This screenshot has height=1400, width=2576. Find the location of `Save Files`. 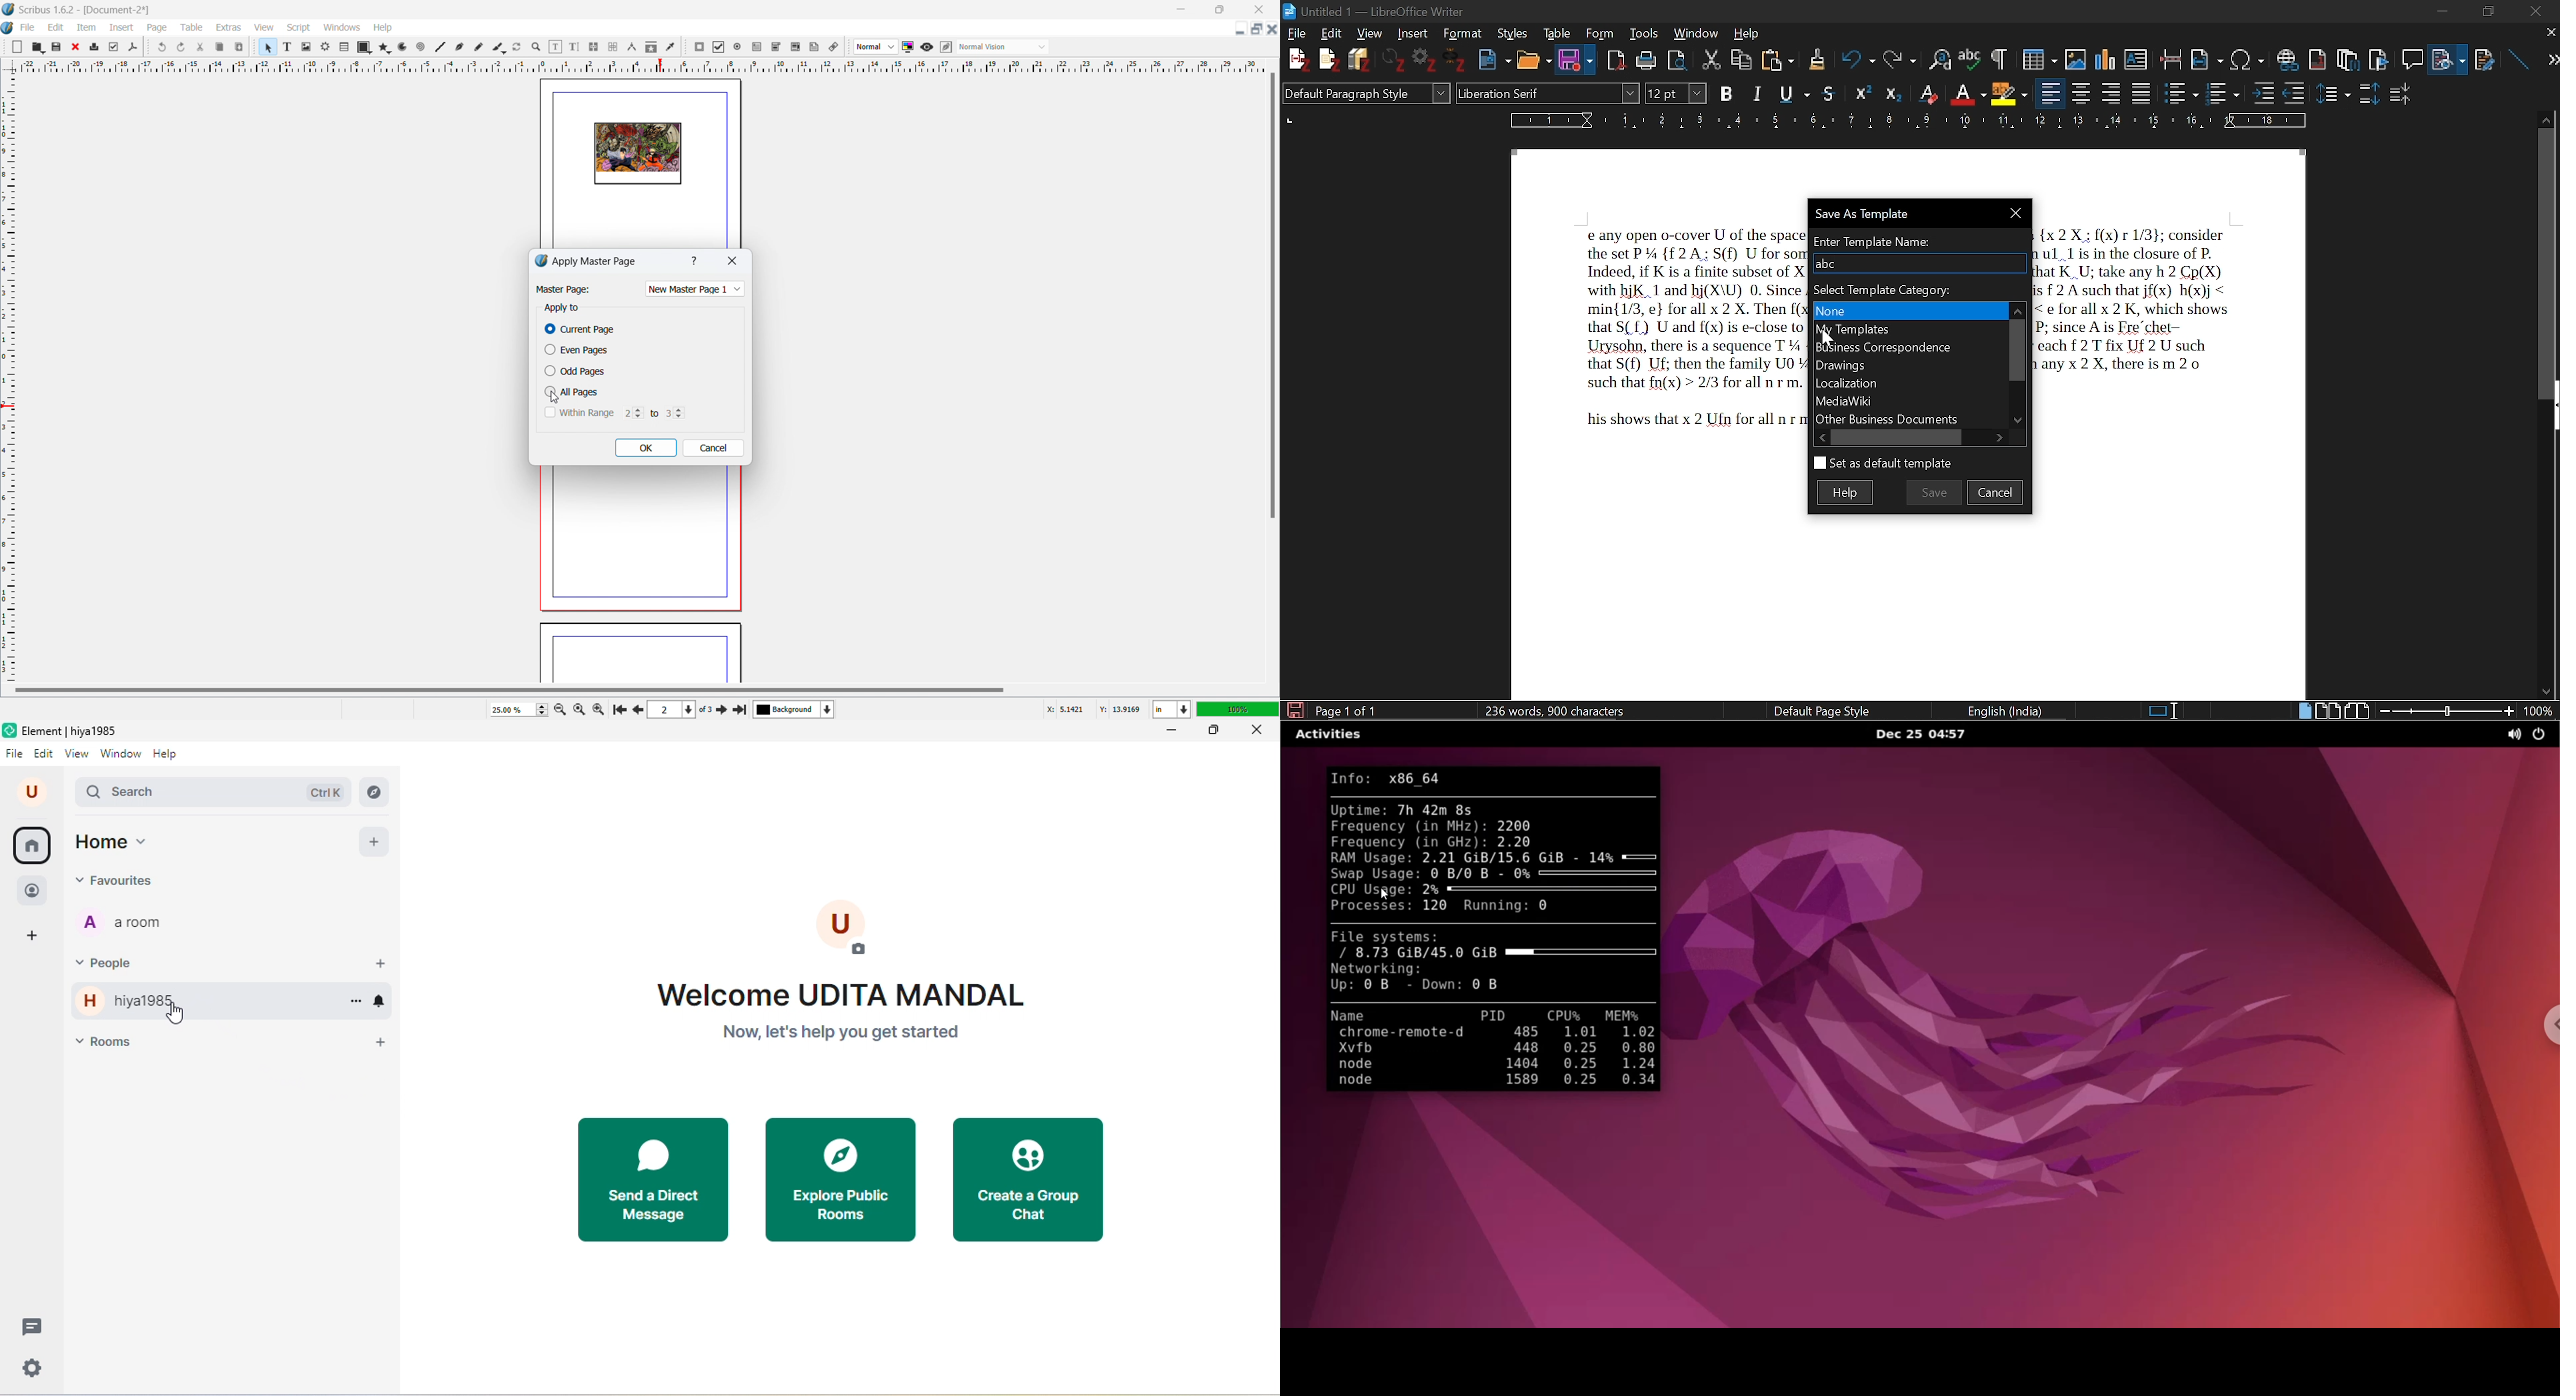

Save Files is located at coordinates (1362, 60).